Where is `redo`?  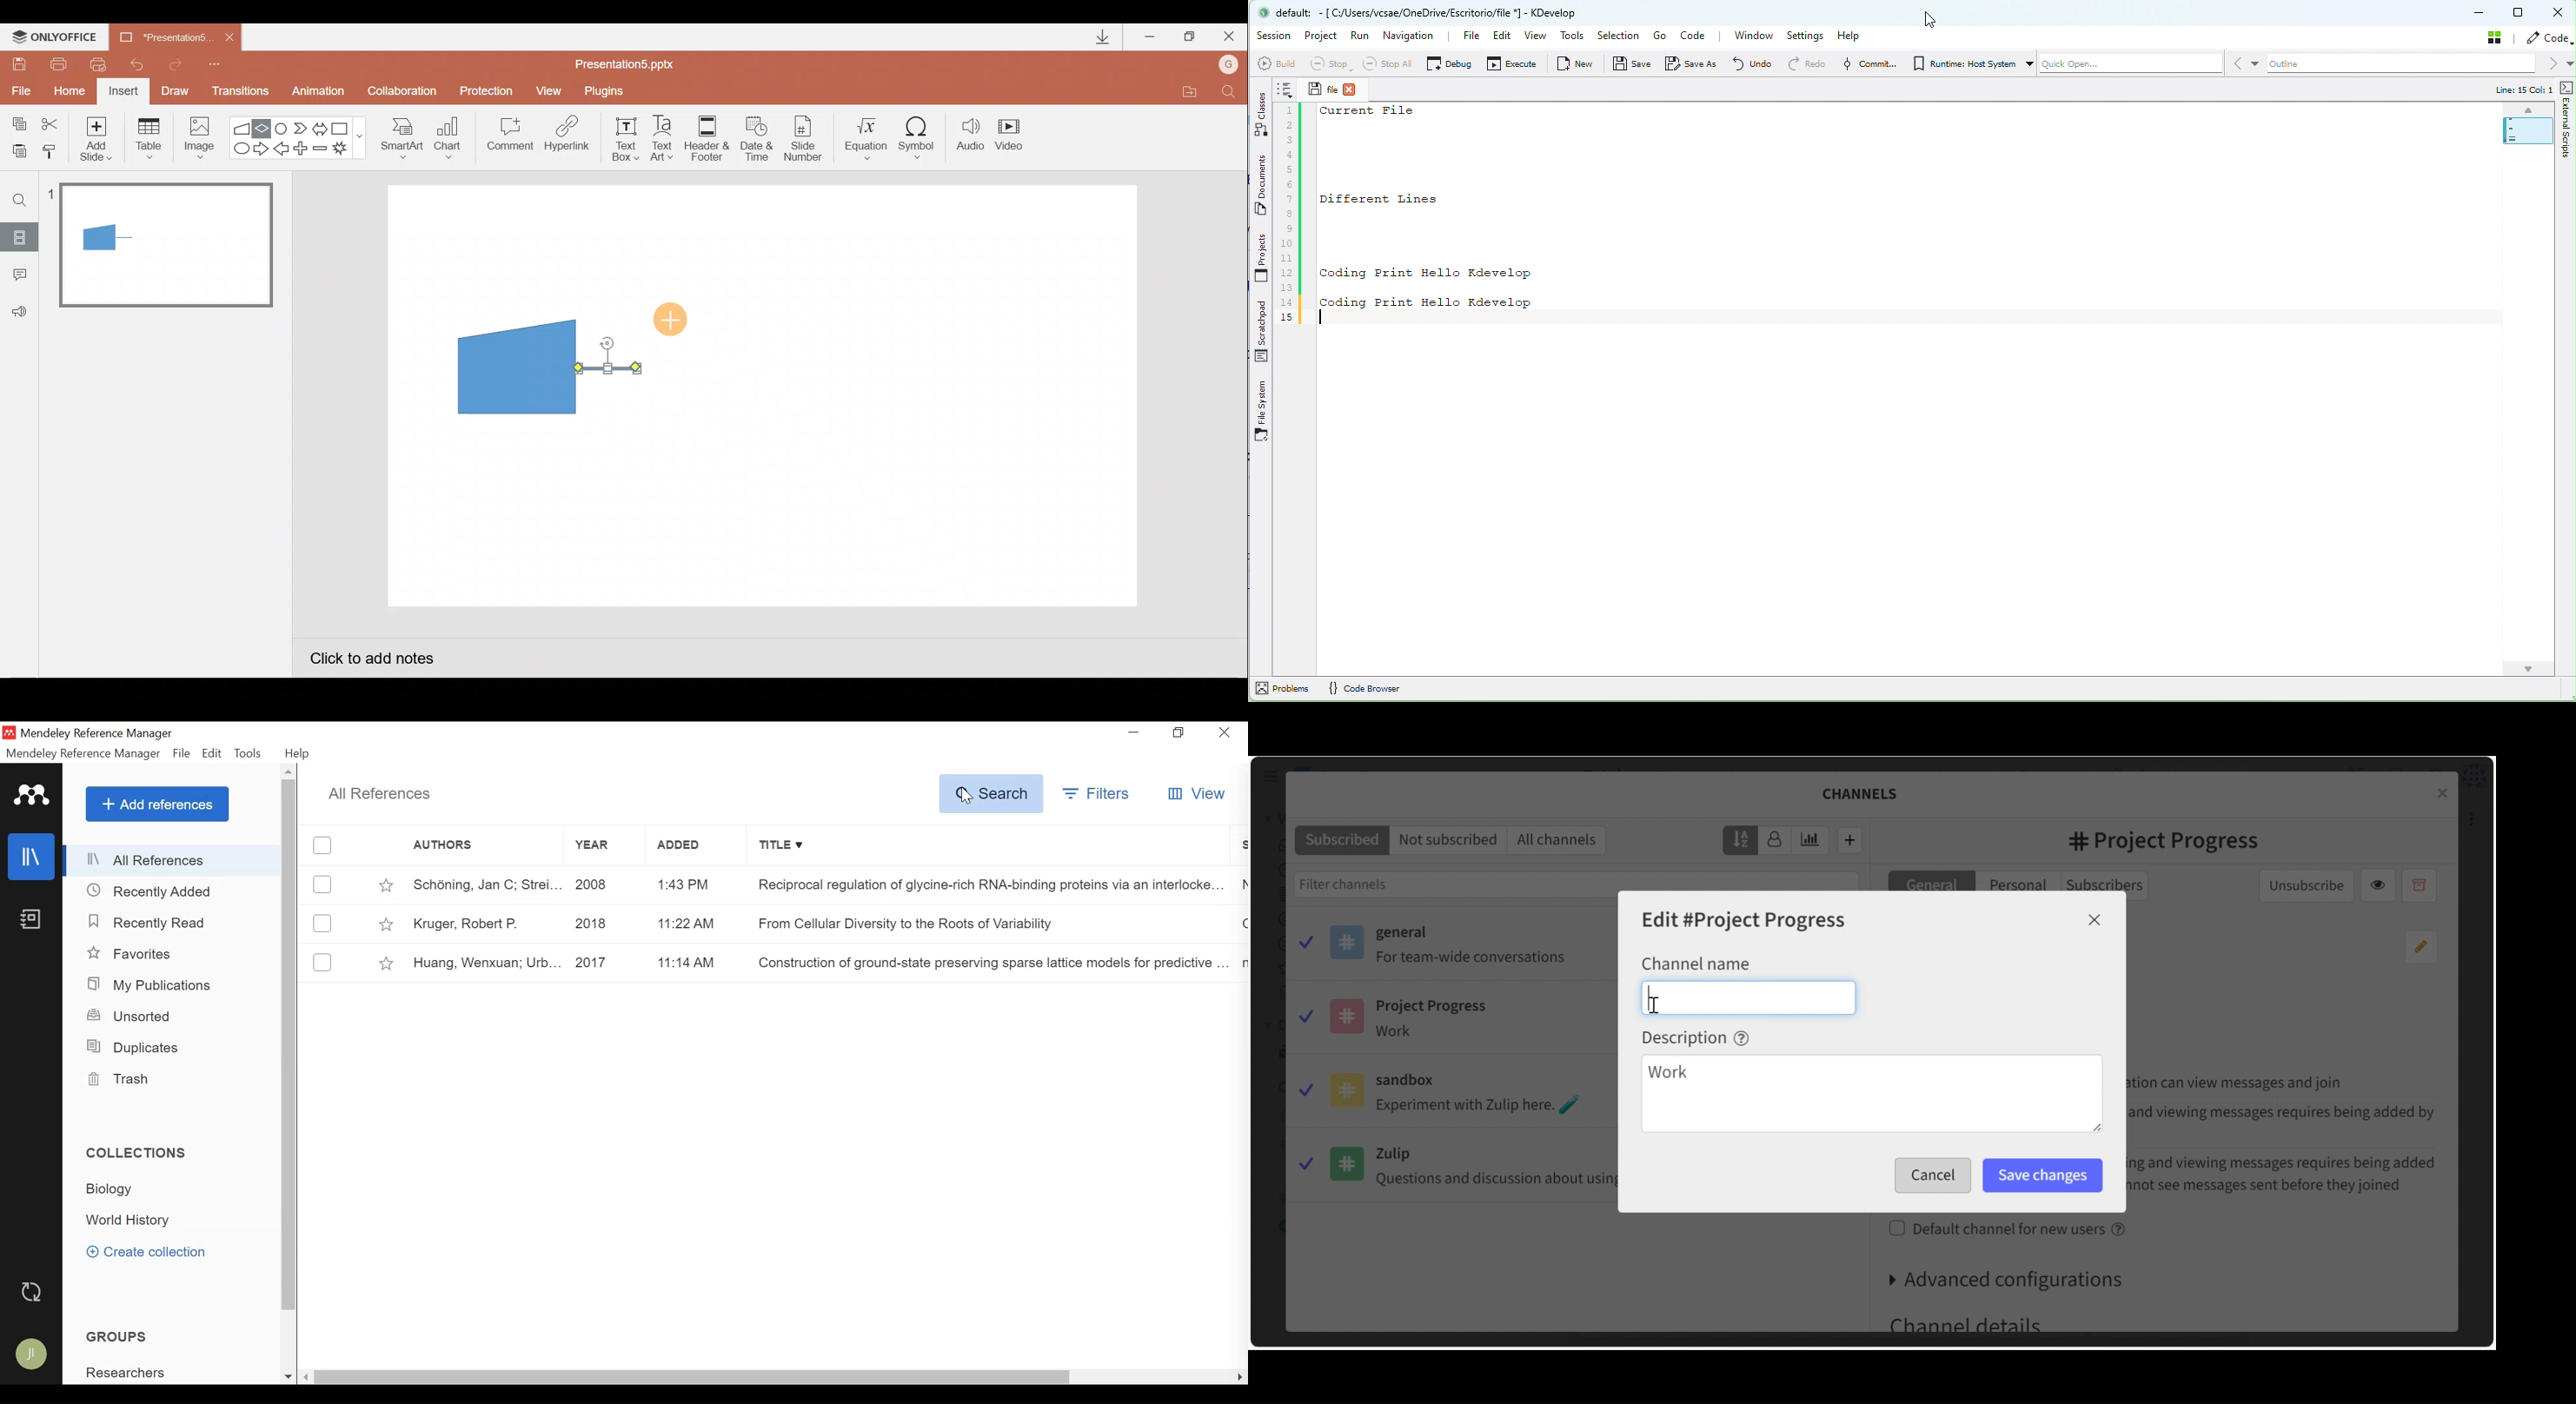
redo is located at coordinates (1806, 63).